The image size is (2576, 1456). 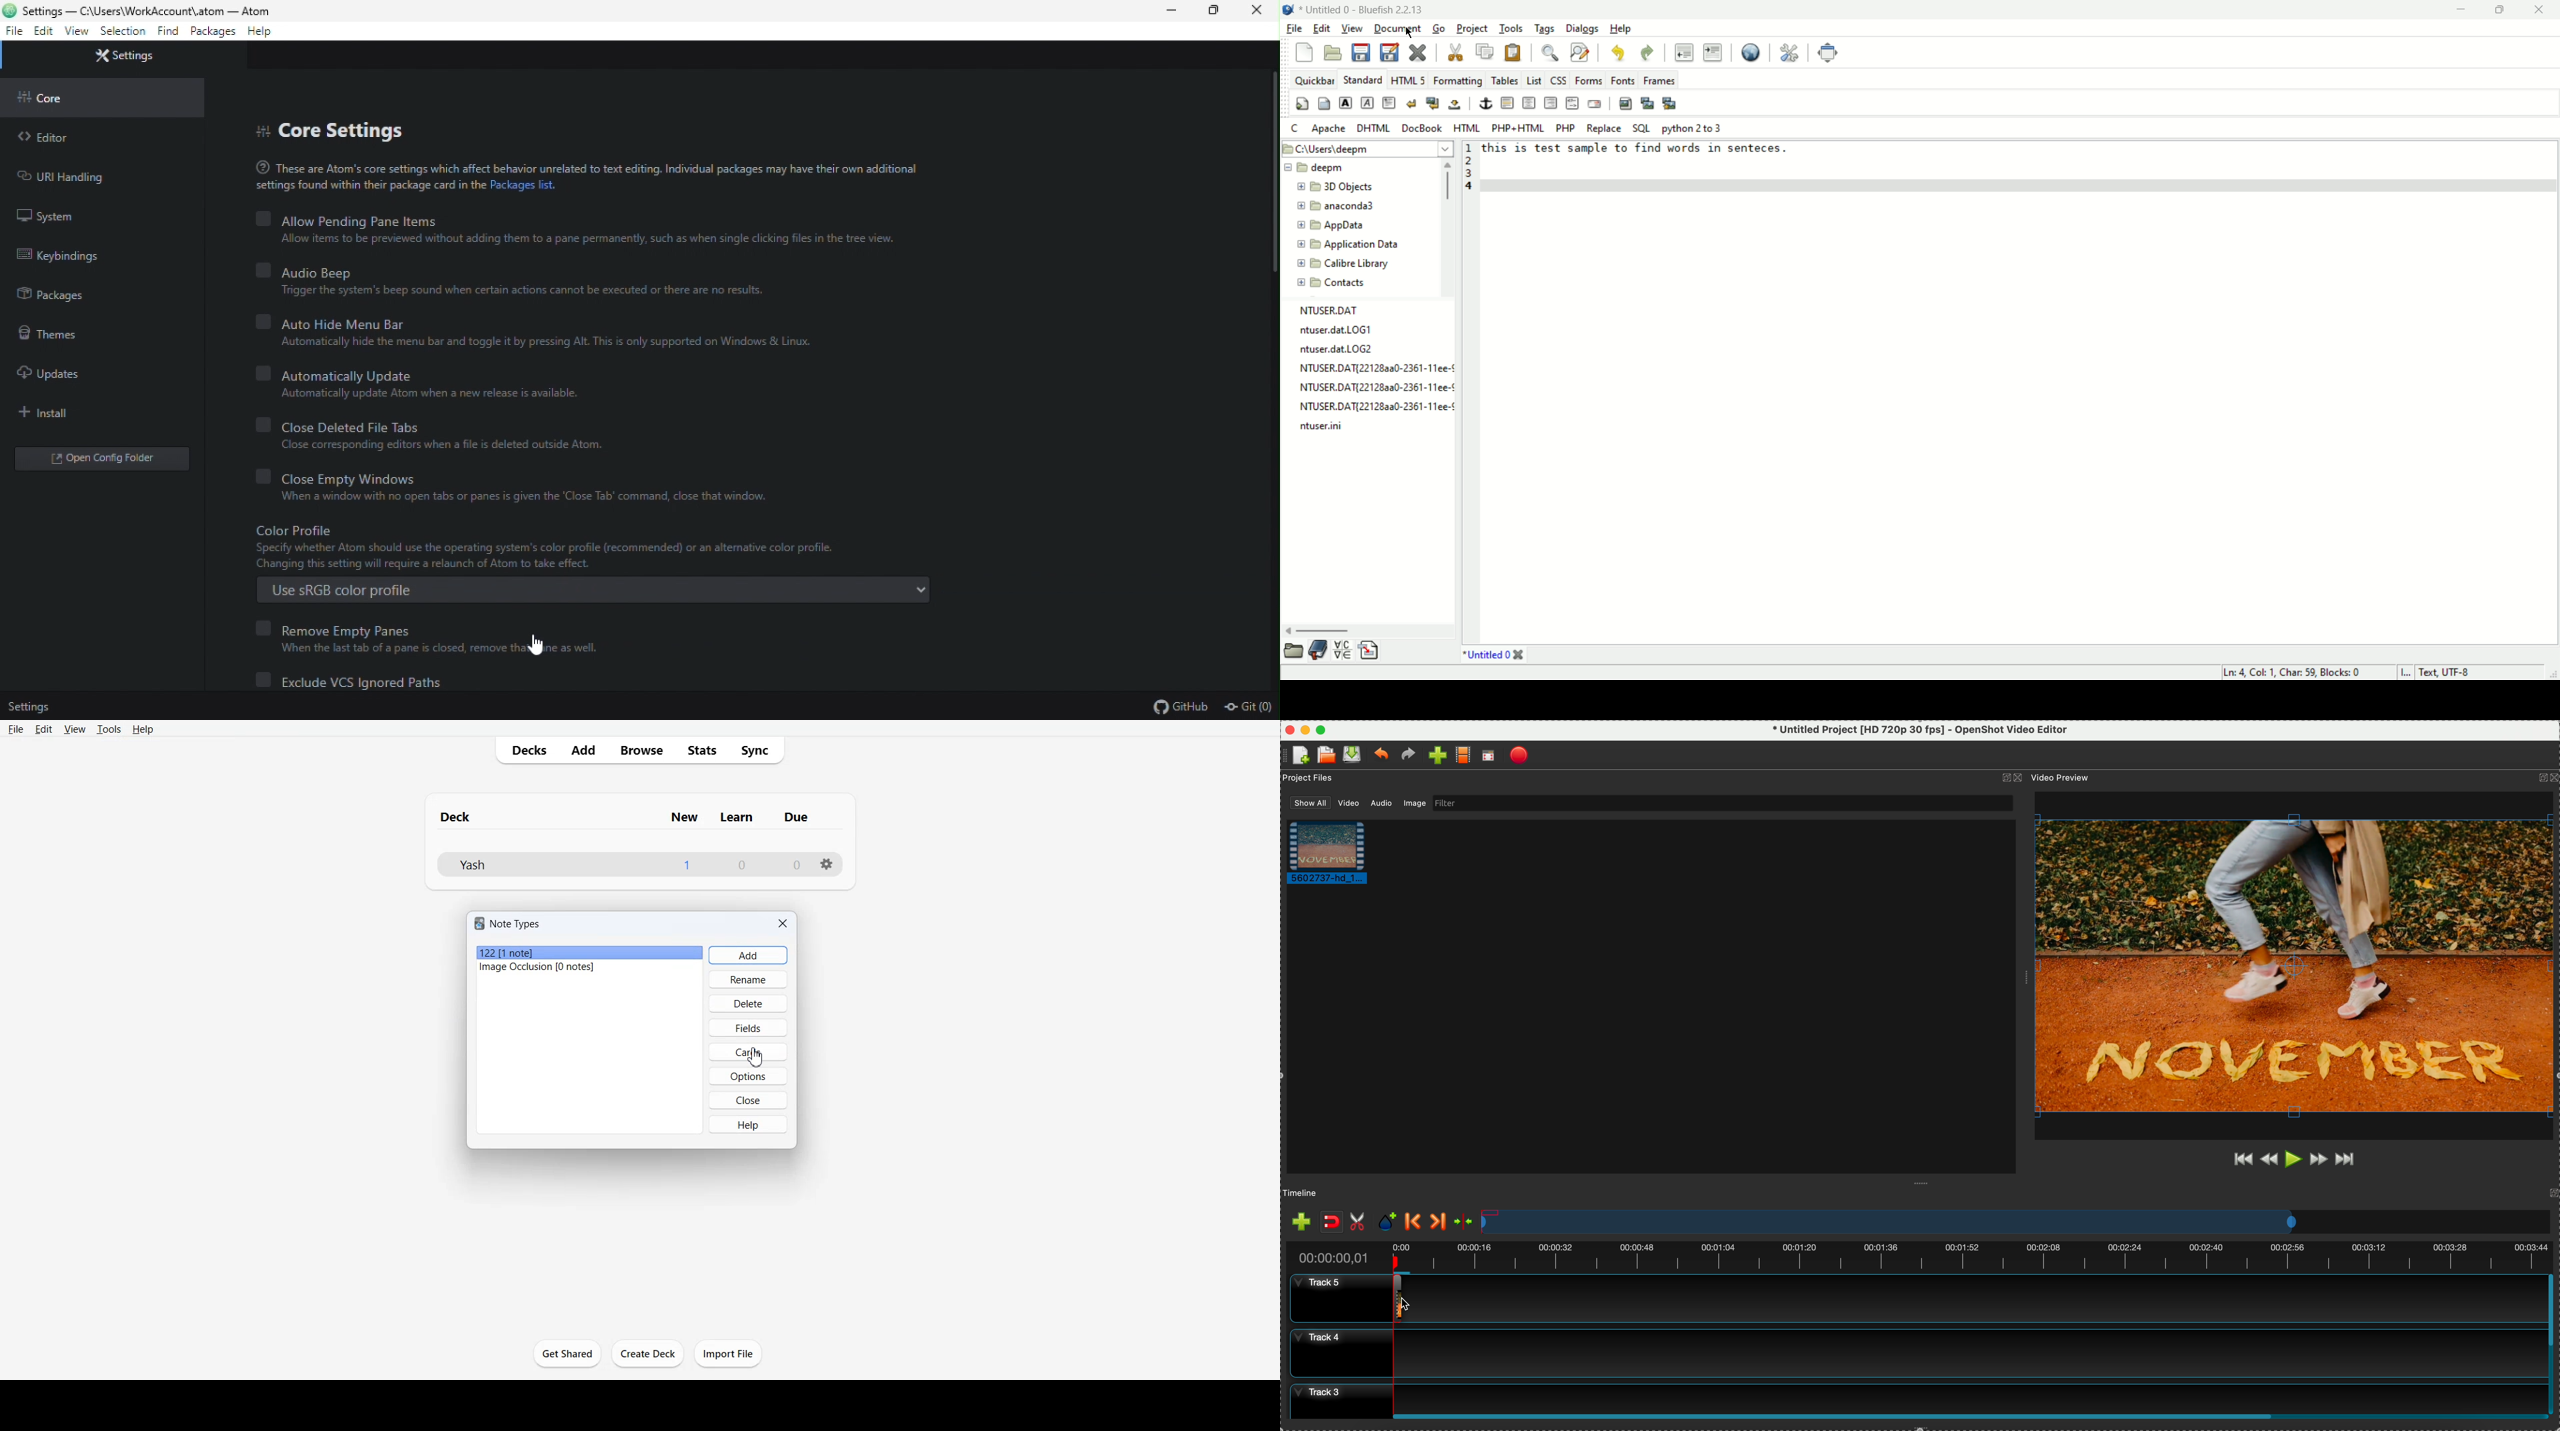 I want to click on choose profile, so click(x=1463, y=756).